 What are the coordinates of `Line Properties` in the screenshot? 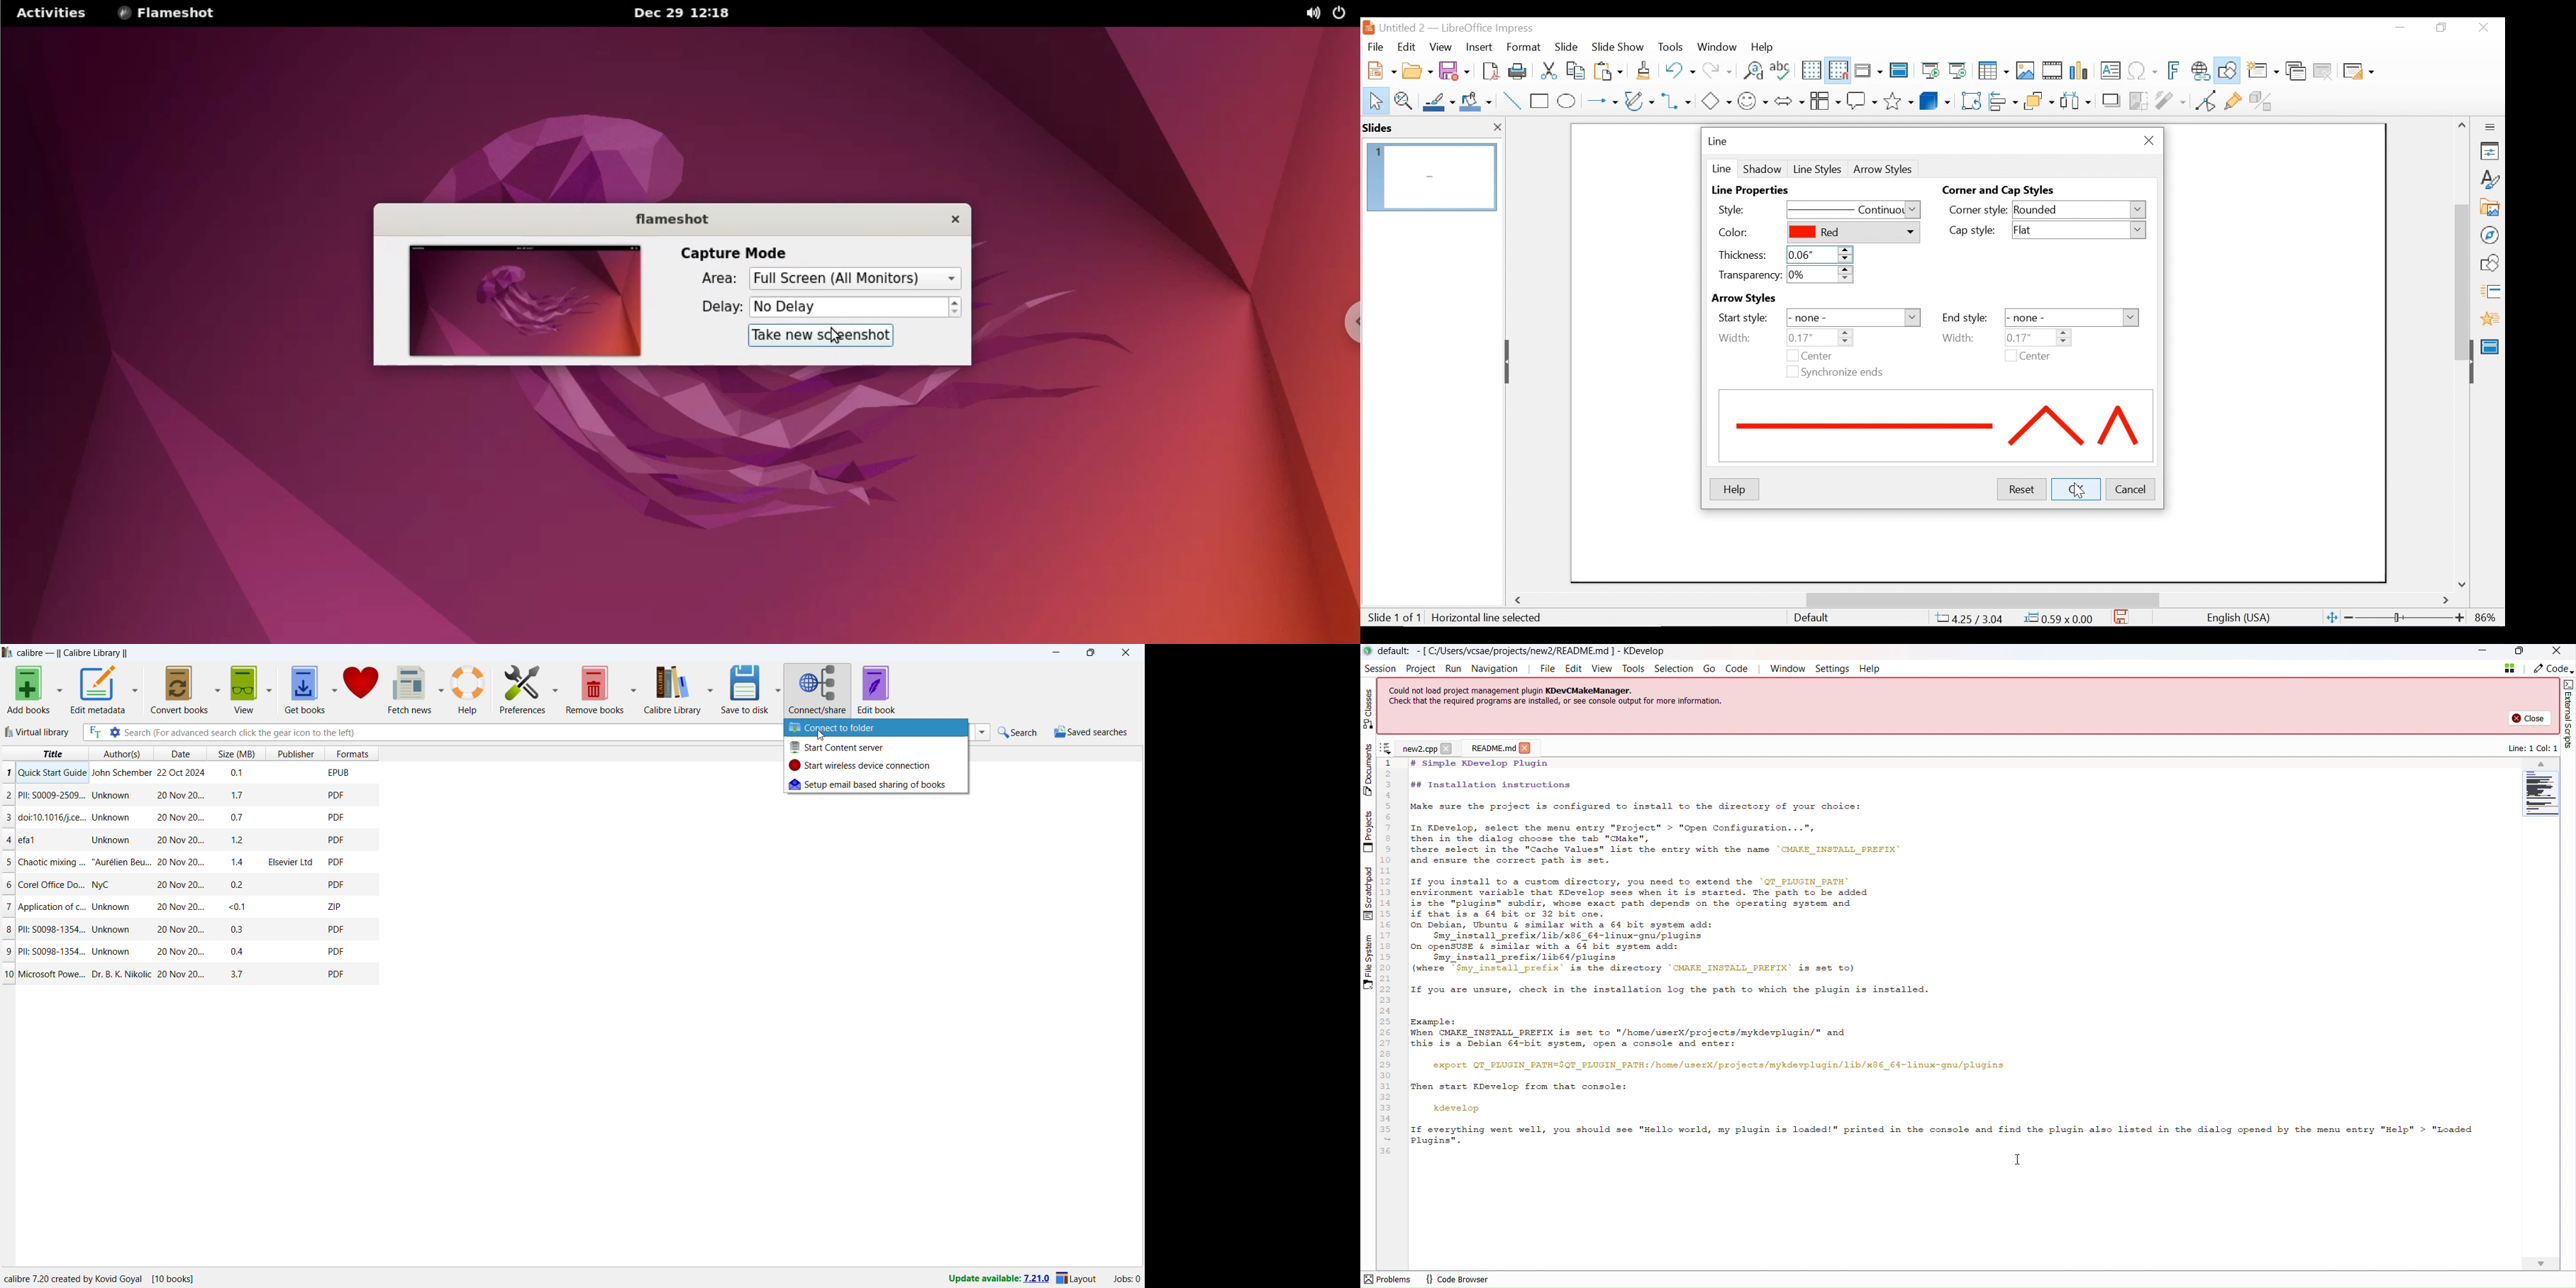 It's located at (1755, 191).